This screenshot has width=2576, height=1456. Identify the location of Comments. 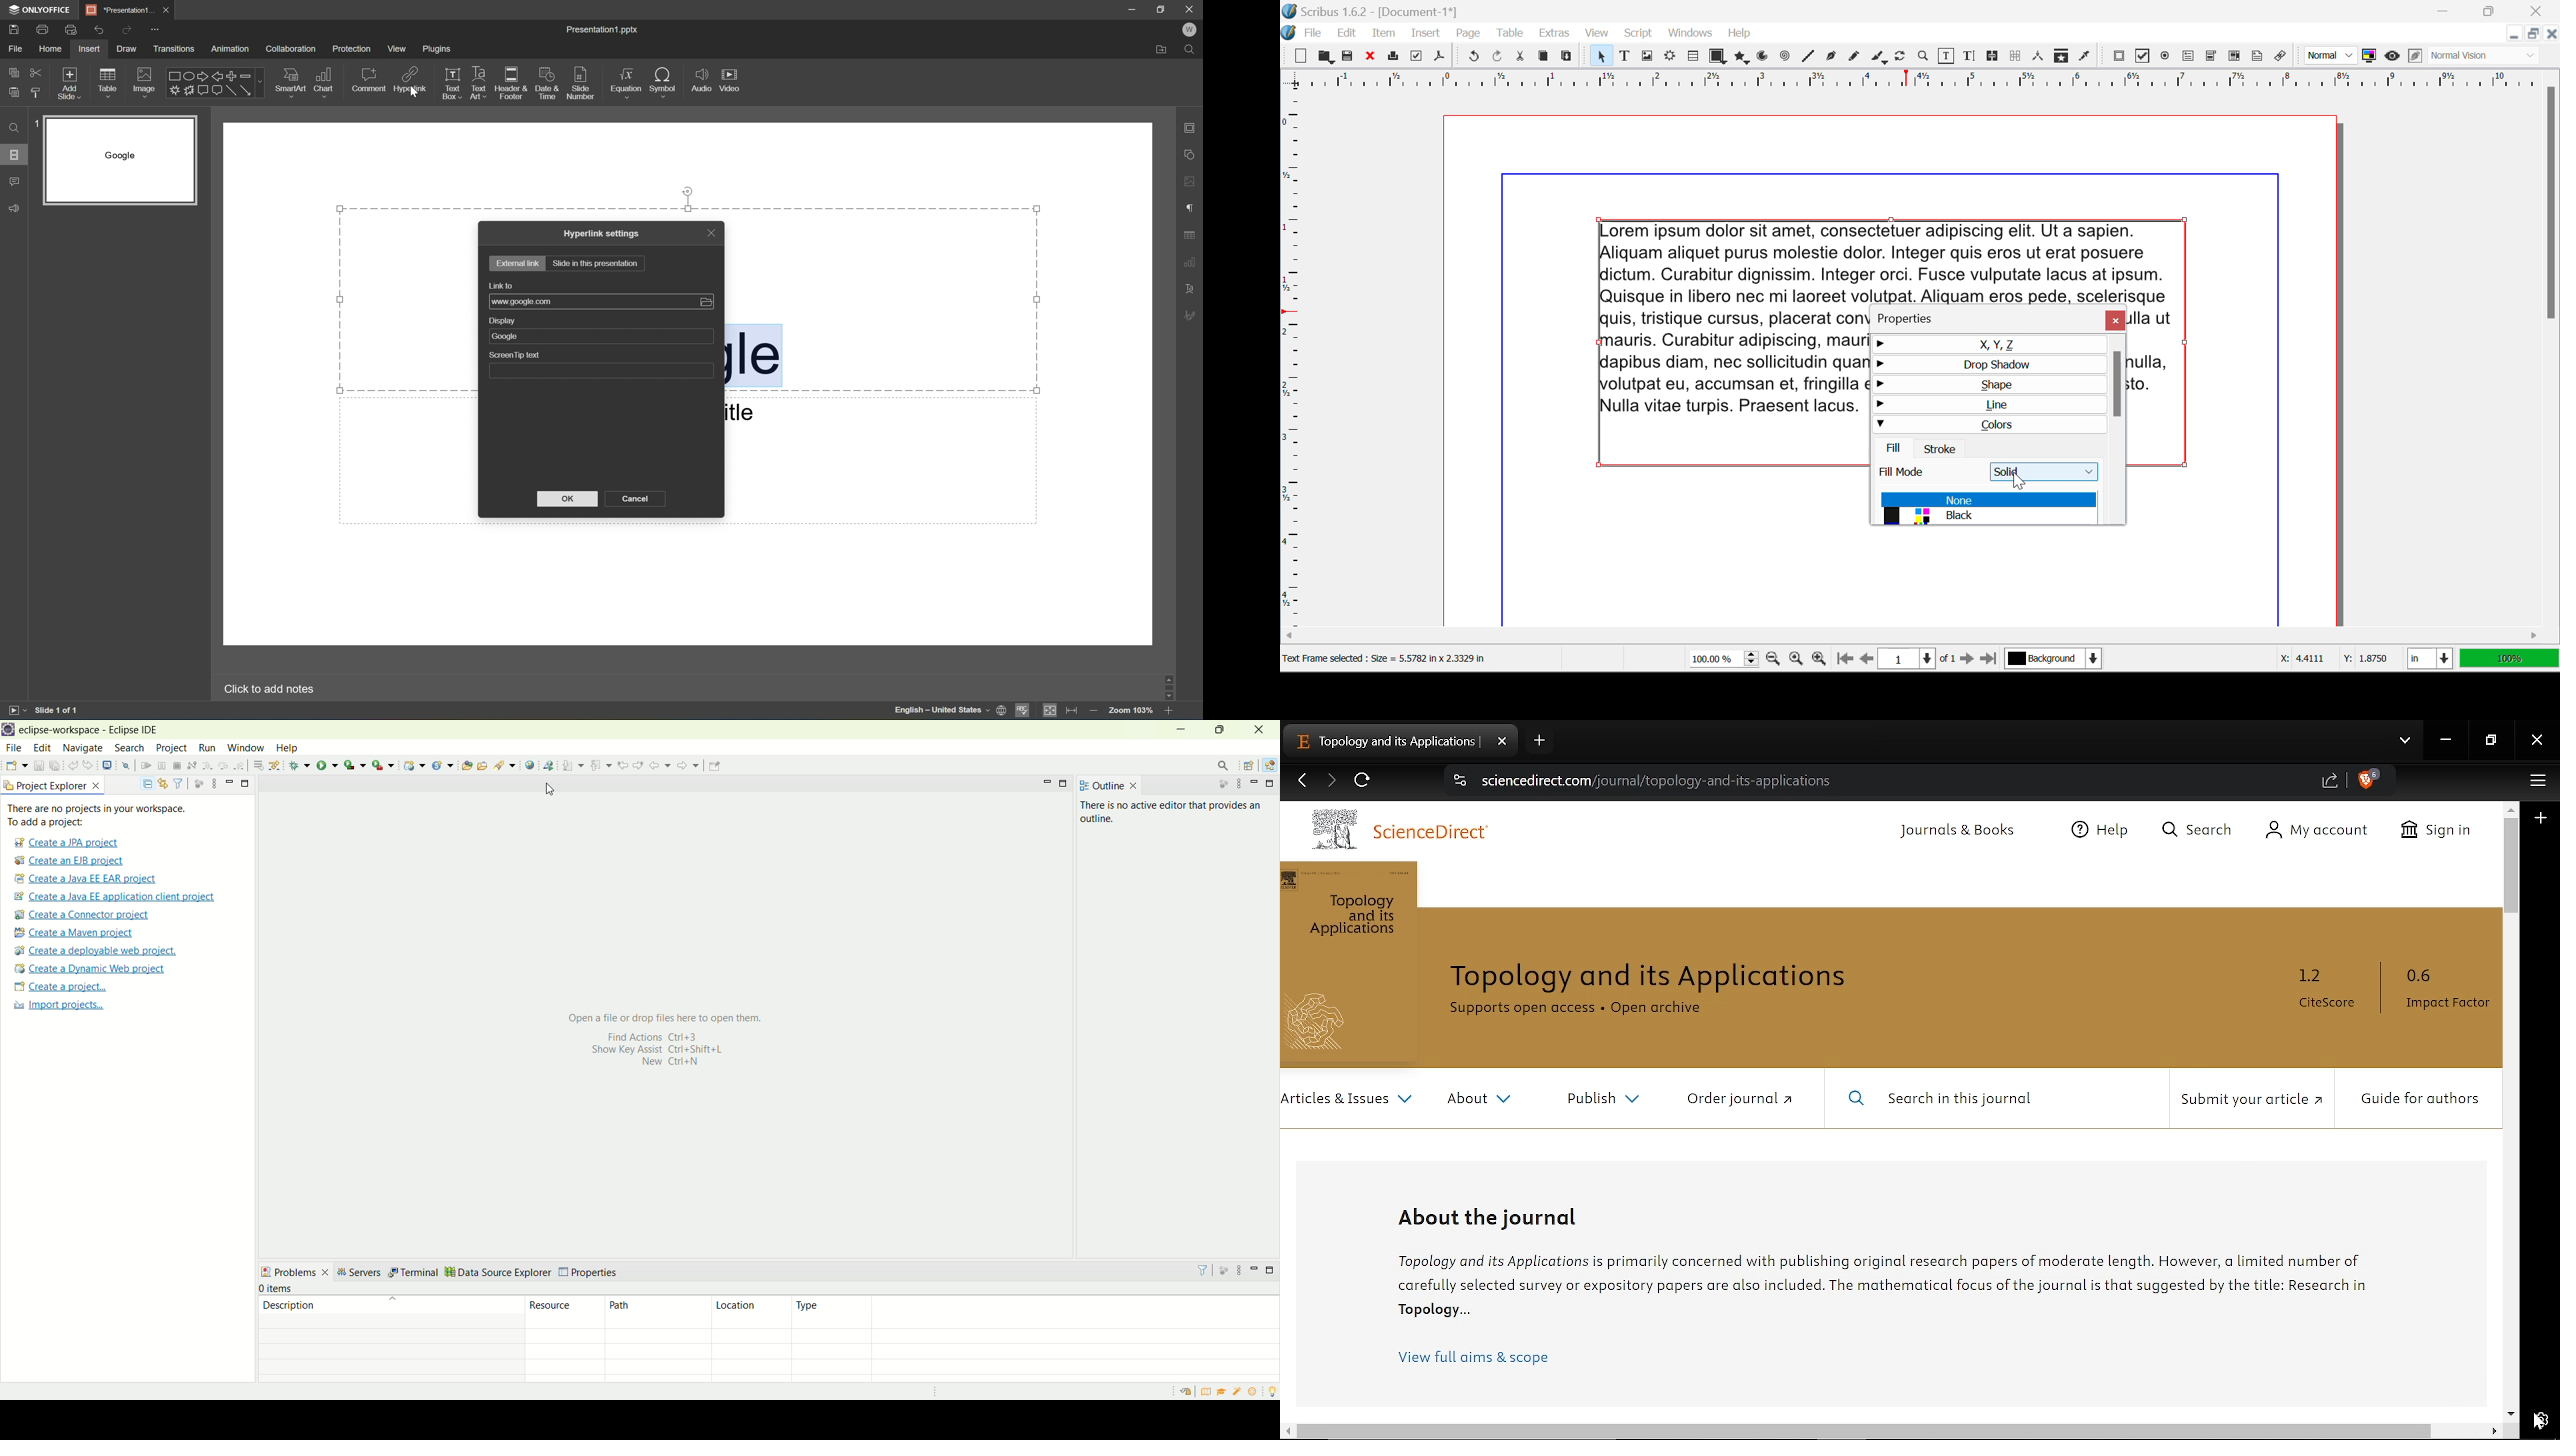
(14, 183).